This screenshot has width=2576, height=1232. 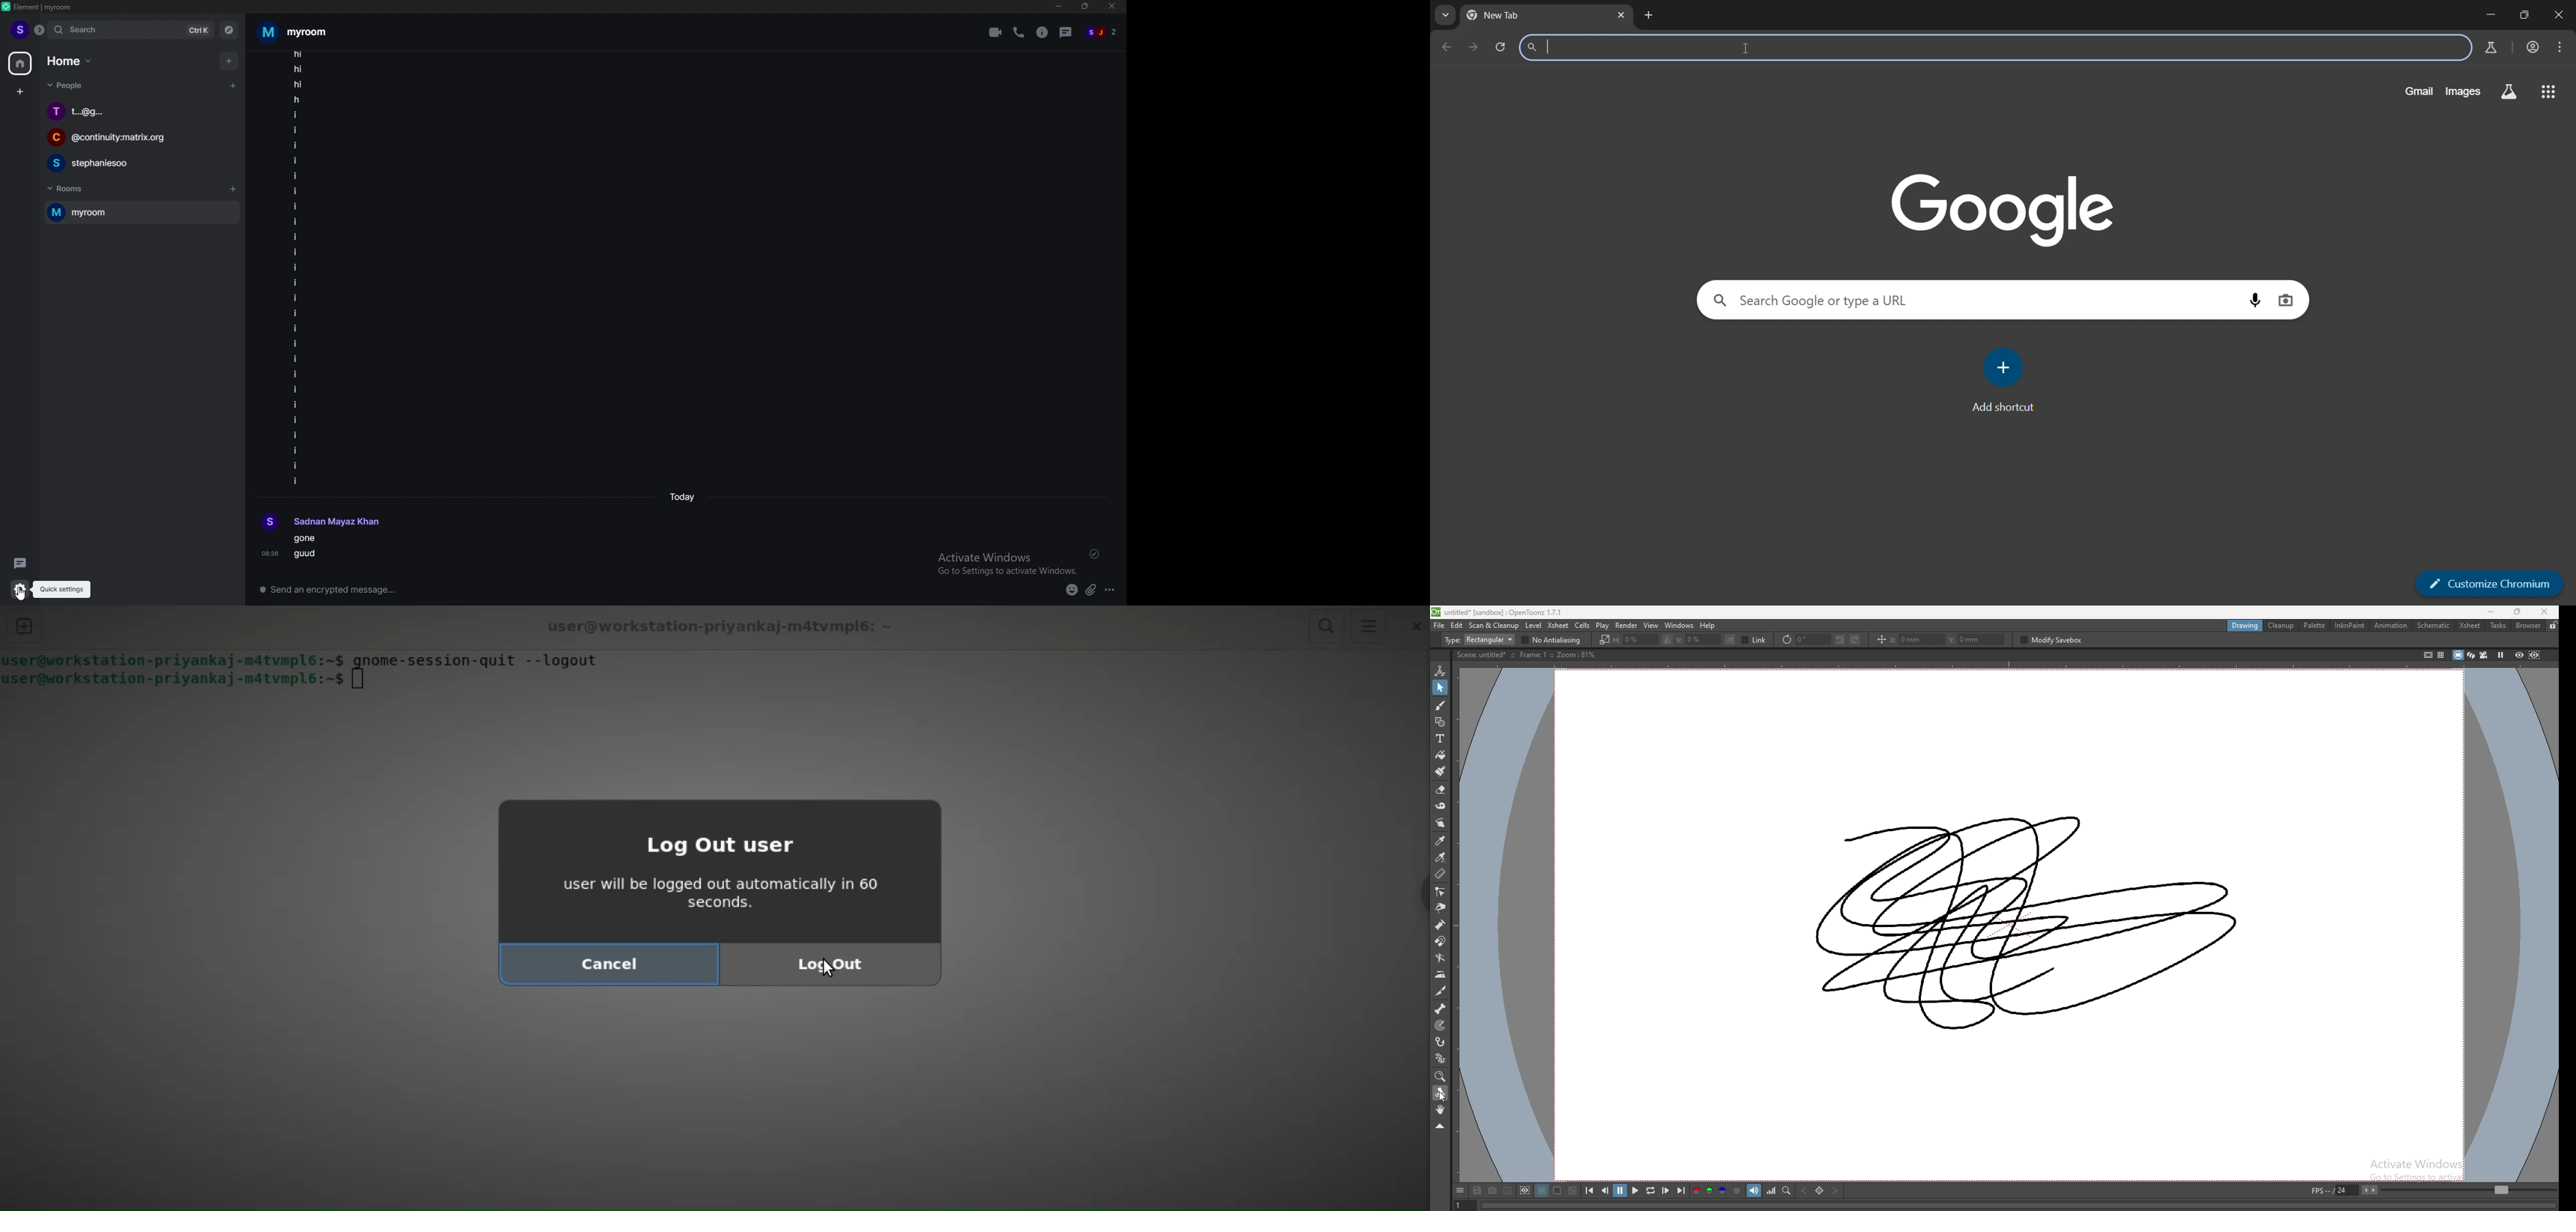 I want to click on home, so click(x=71, y=61).